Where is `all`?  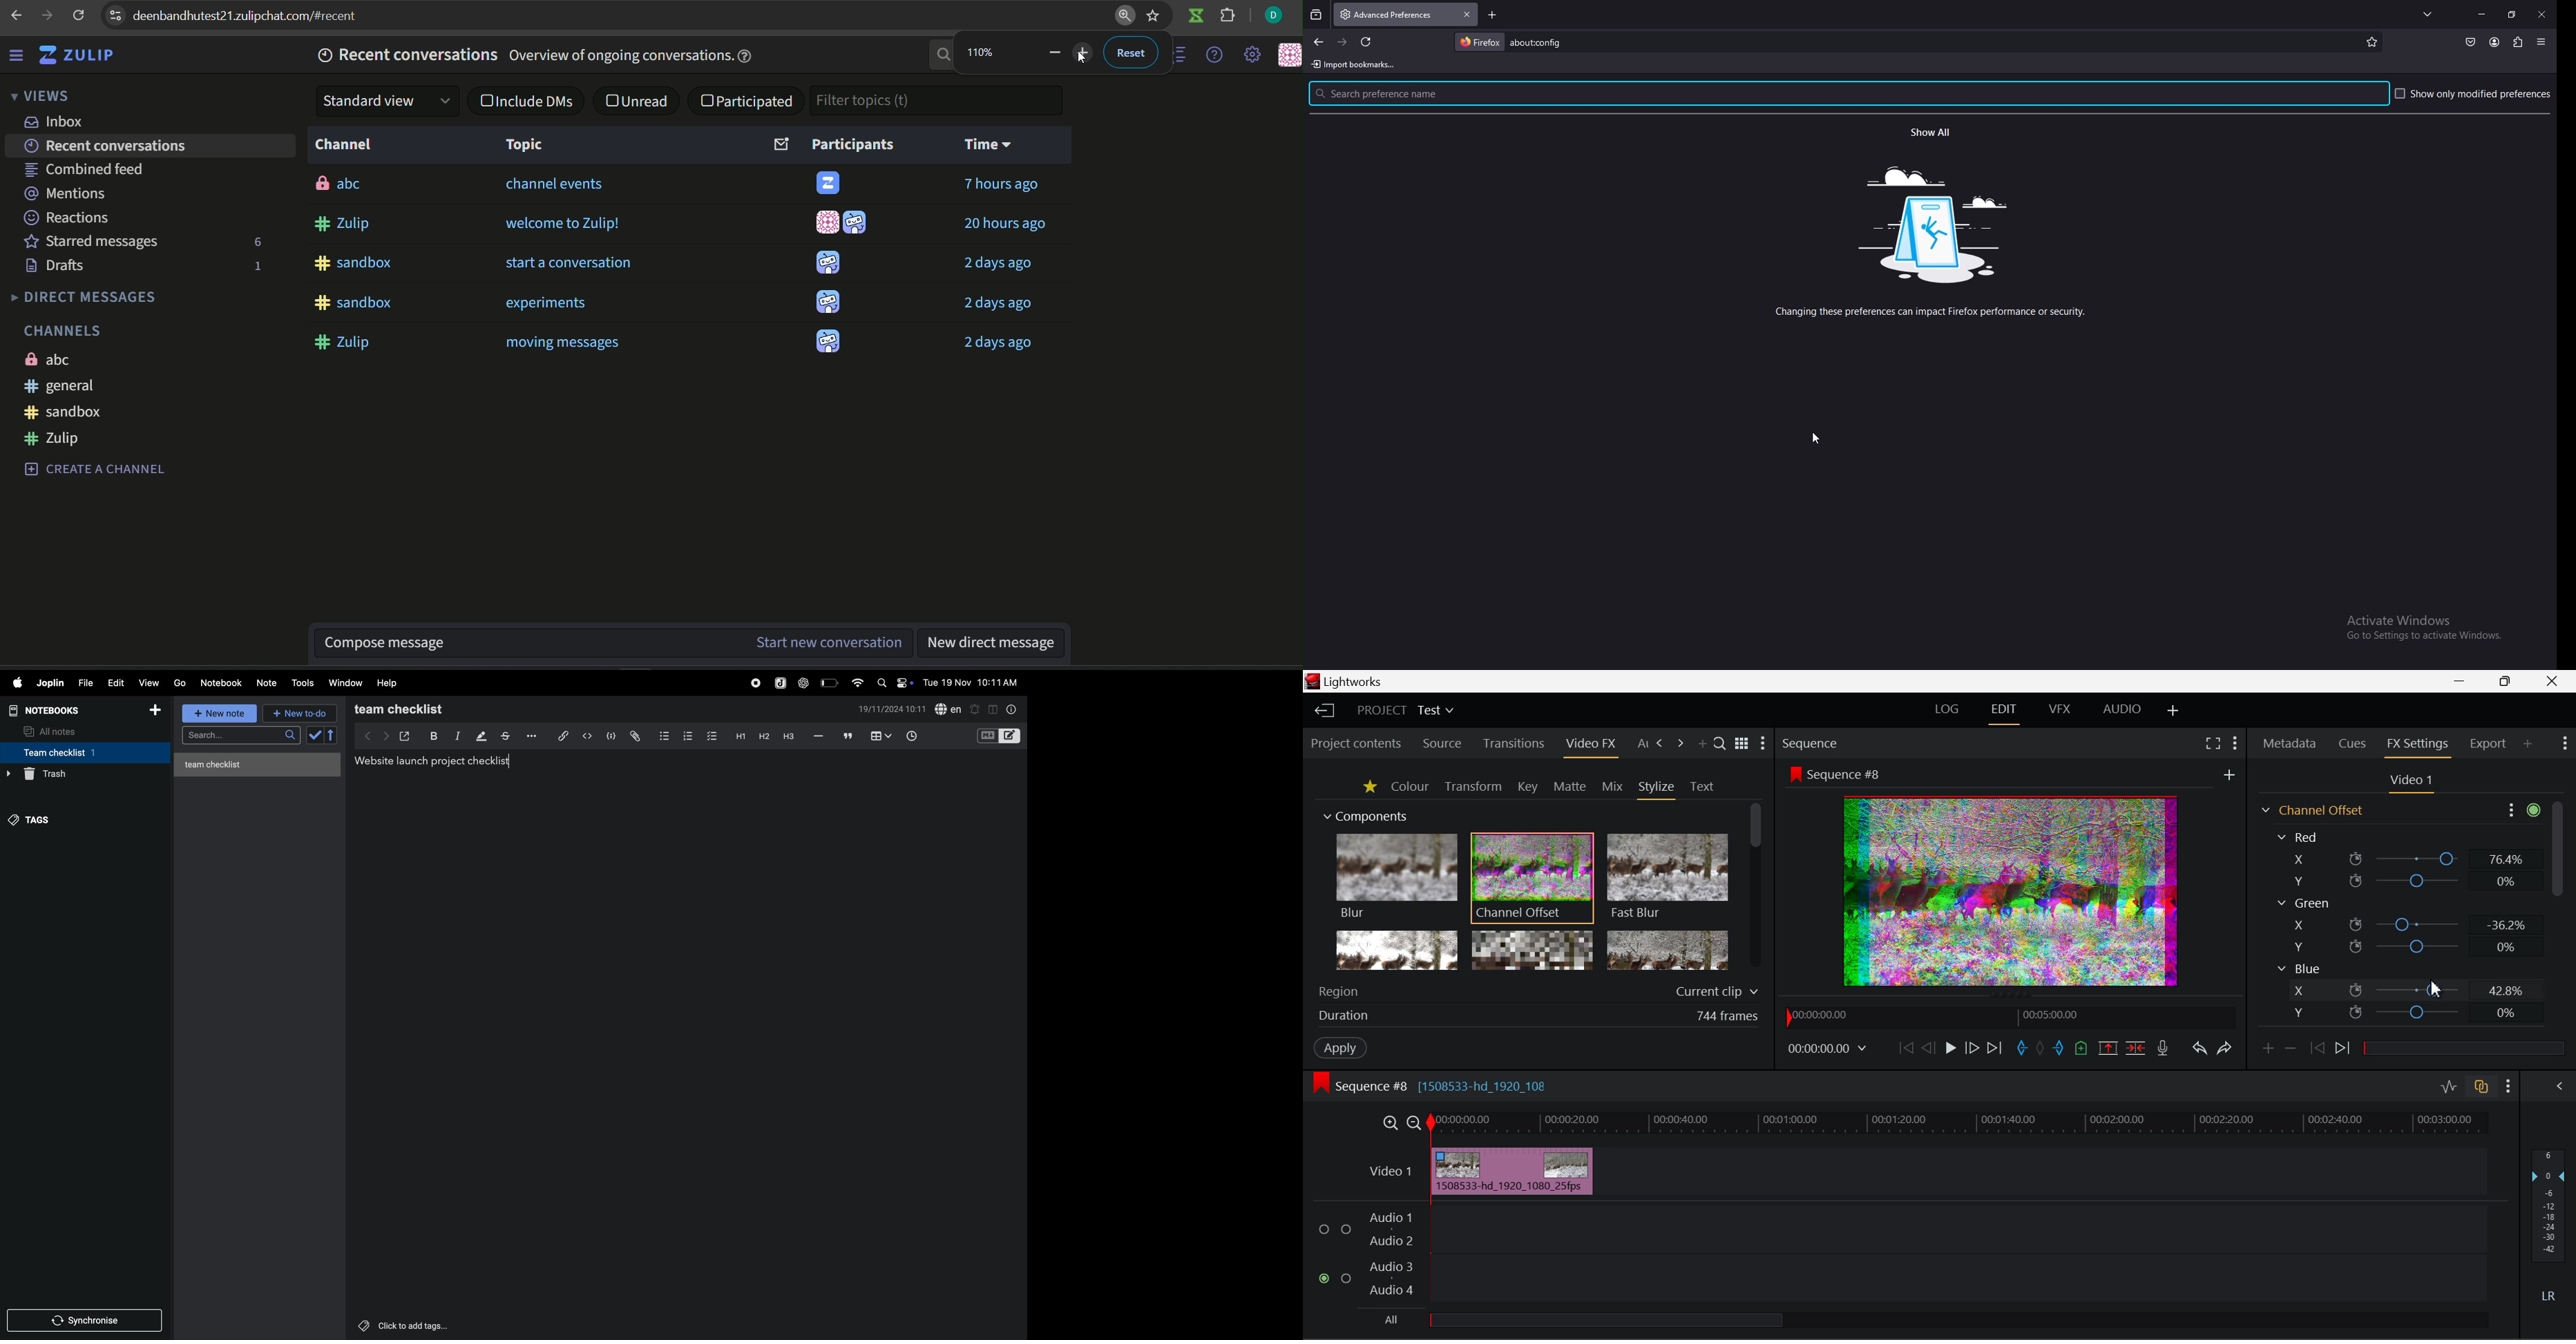
all is located at coordinates (1585, 1321).